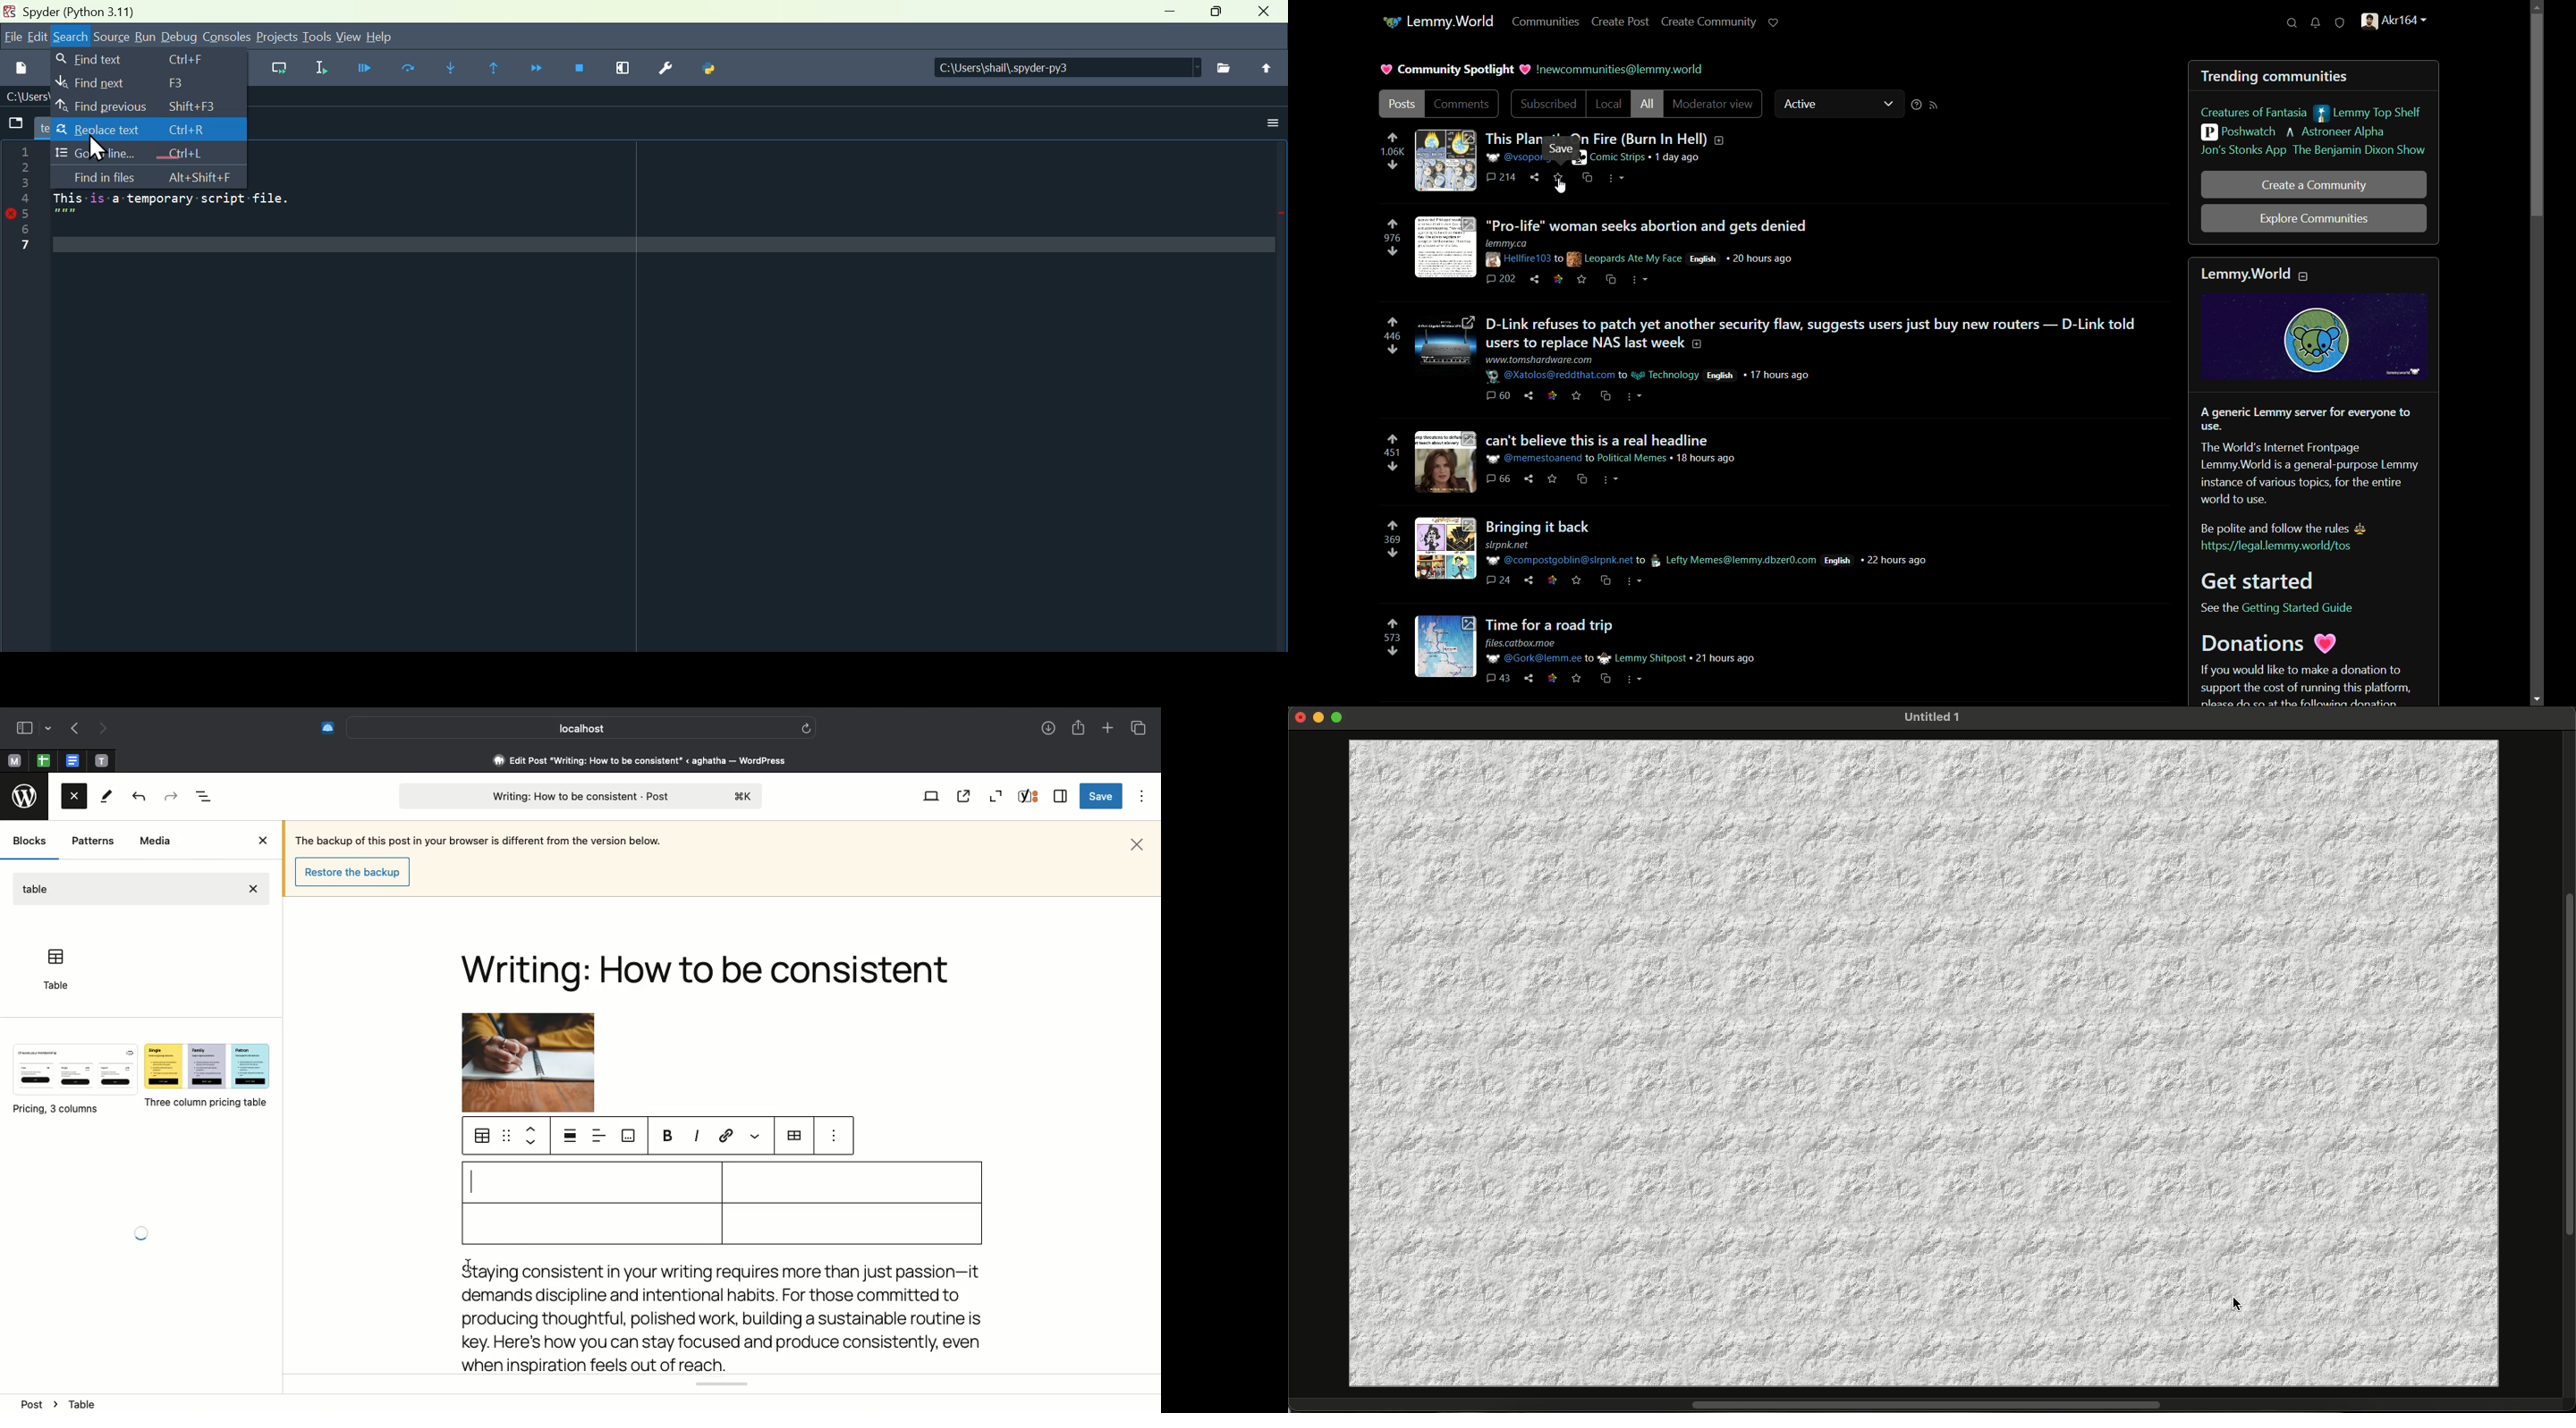  Describe the element at coordinates (1301, 716) in the screenshot. I see `Close` at that location.